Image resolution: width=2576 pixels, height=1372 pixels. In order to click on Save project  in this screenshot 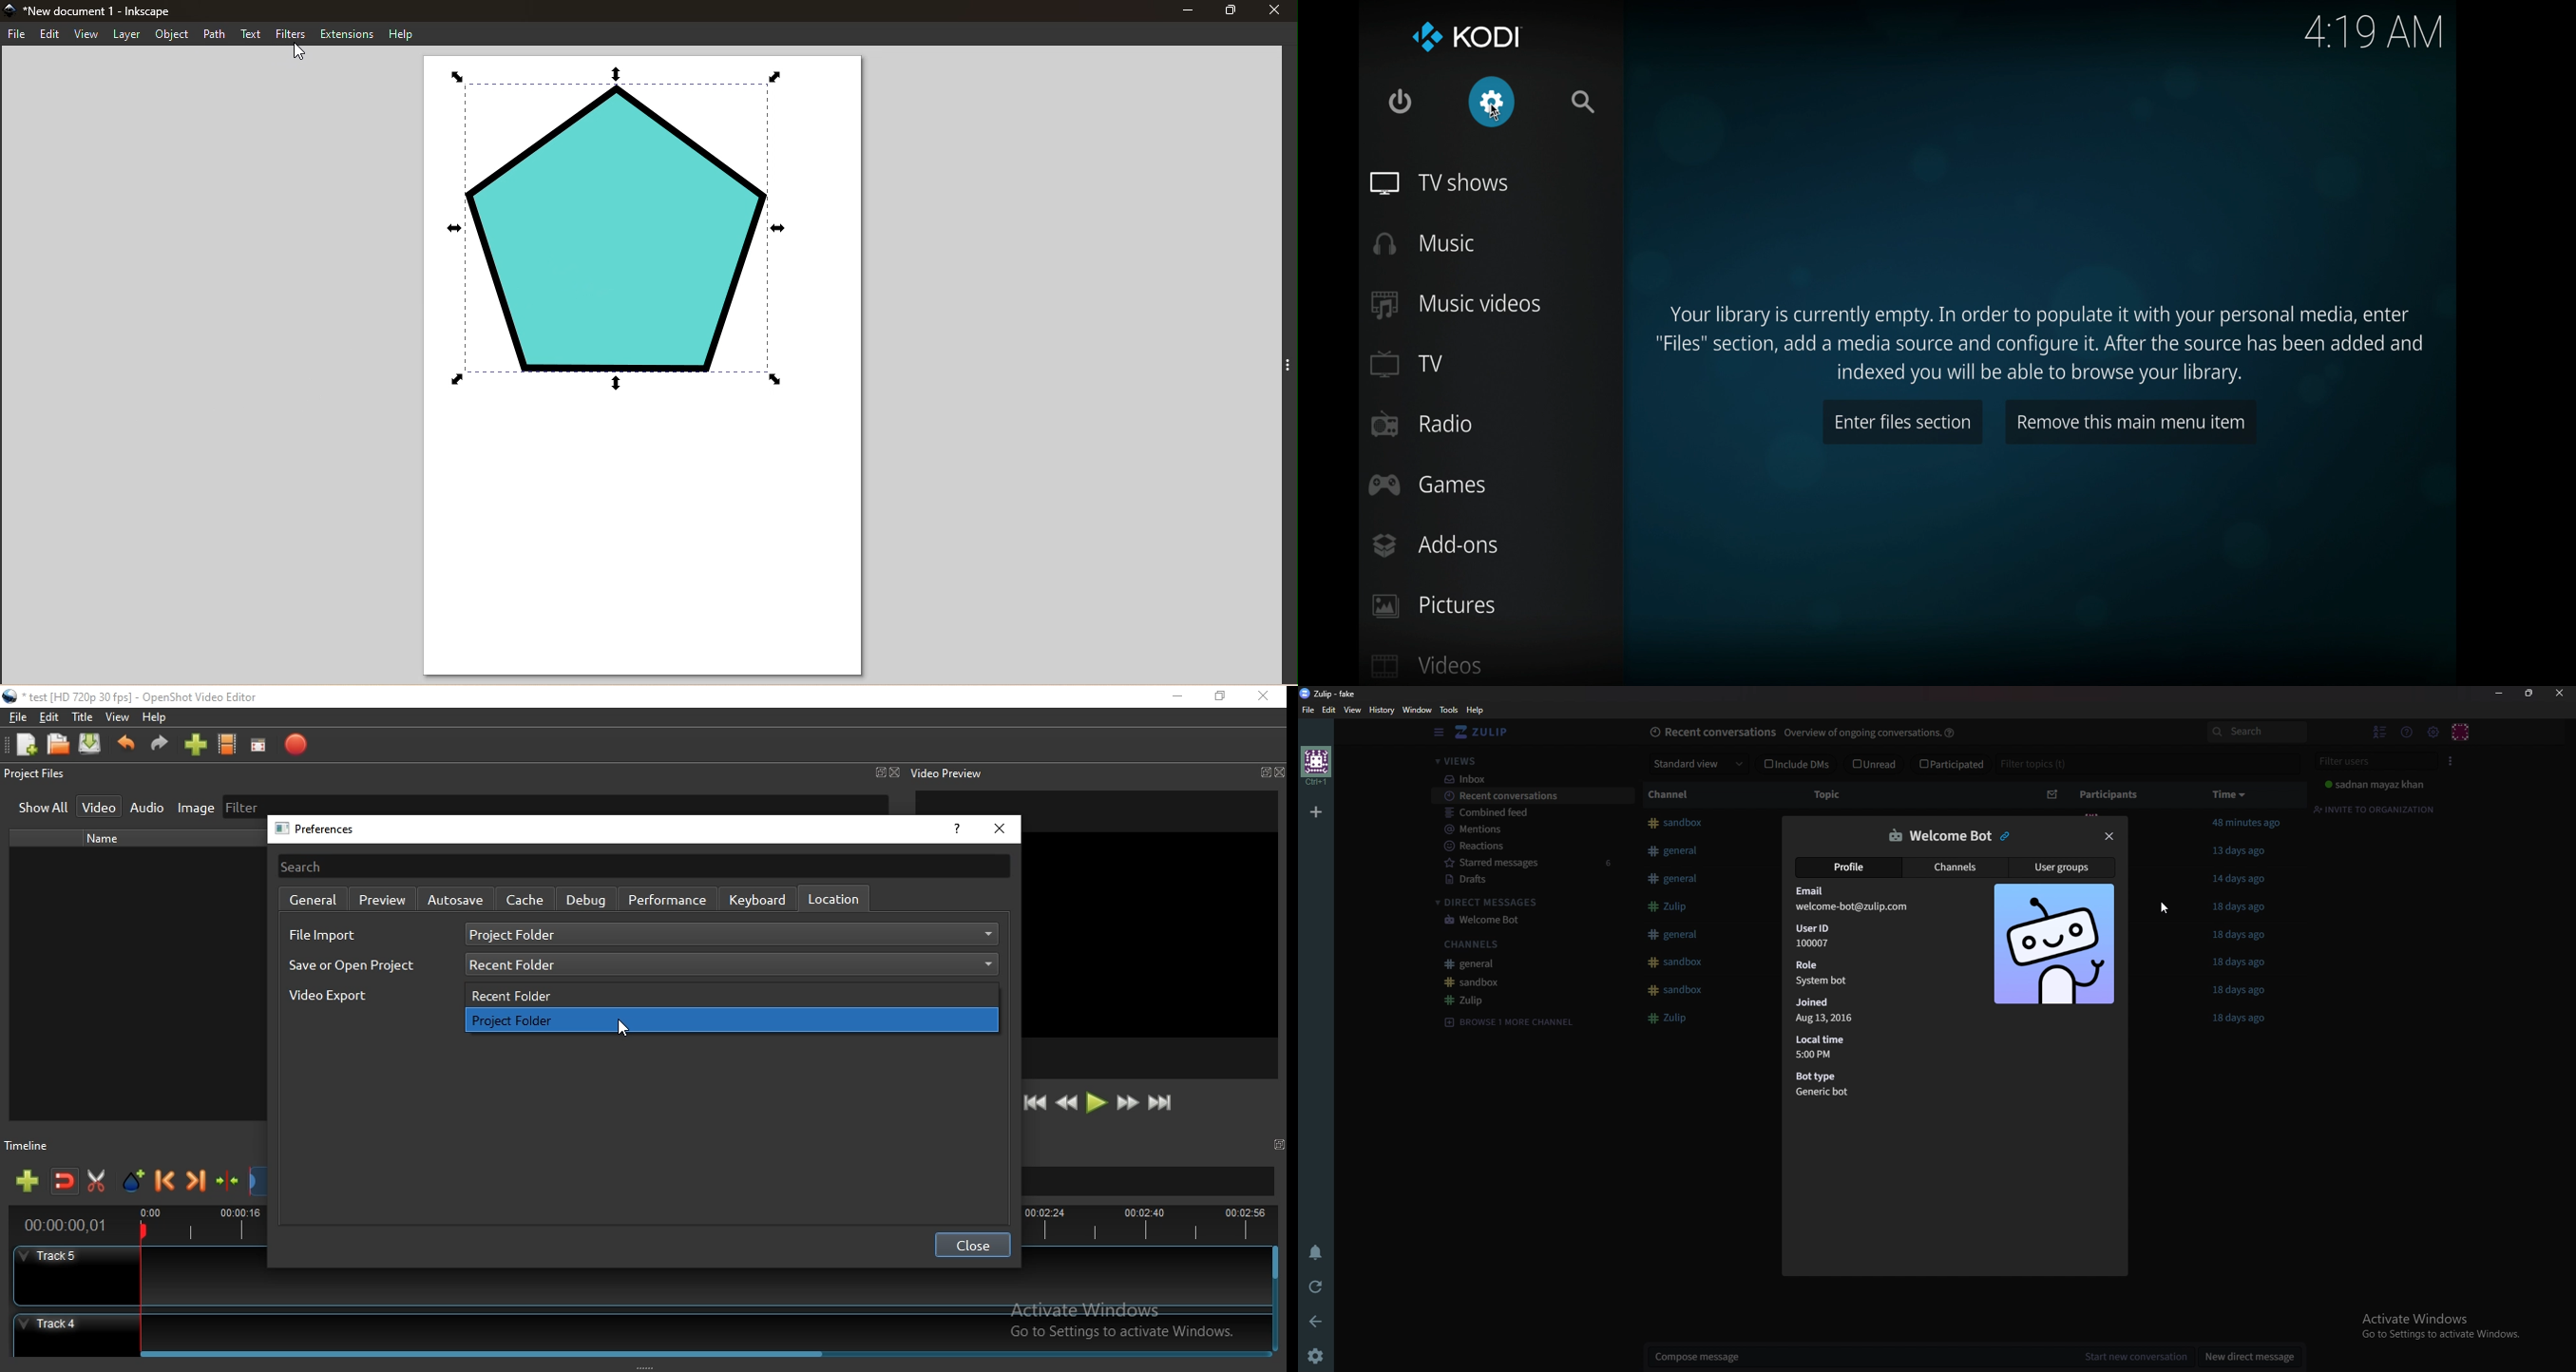, I will do `click(91, 745)`.